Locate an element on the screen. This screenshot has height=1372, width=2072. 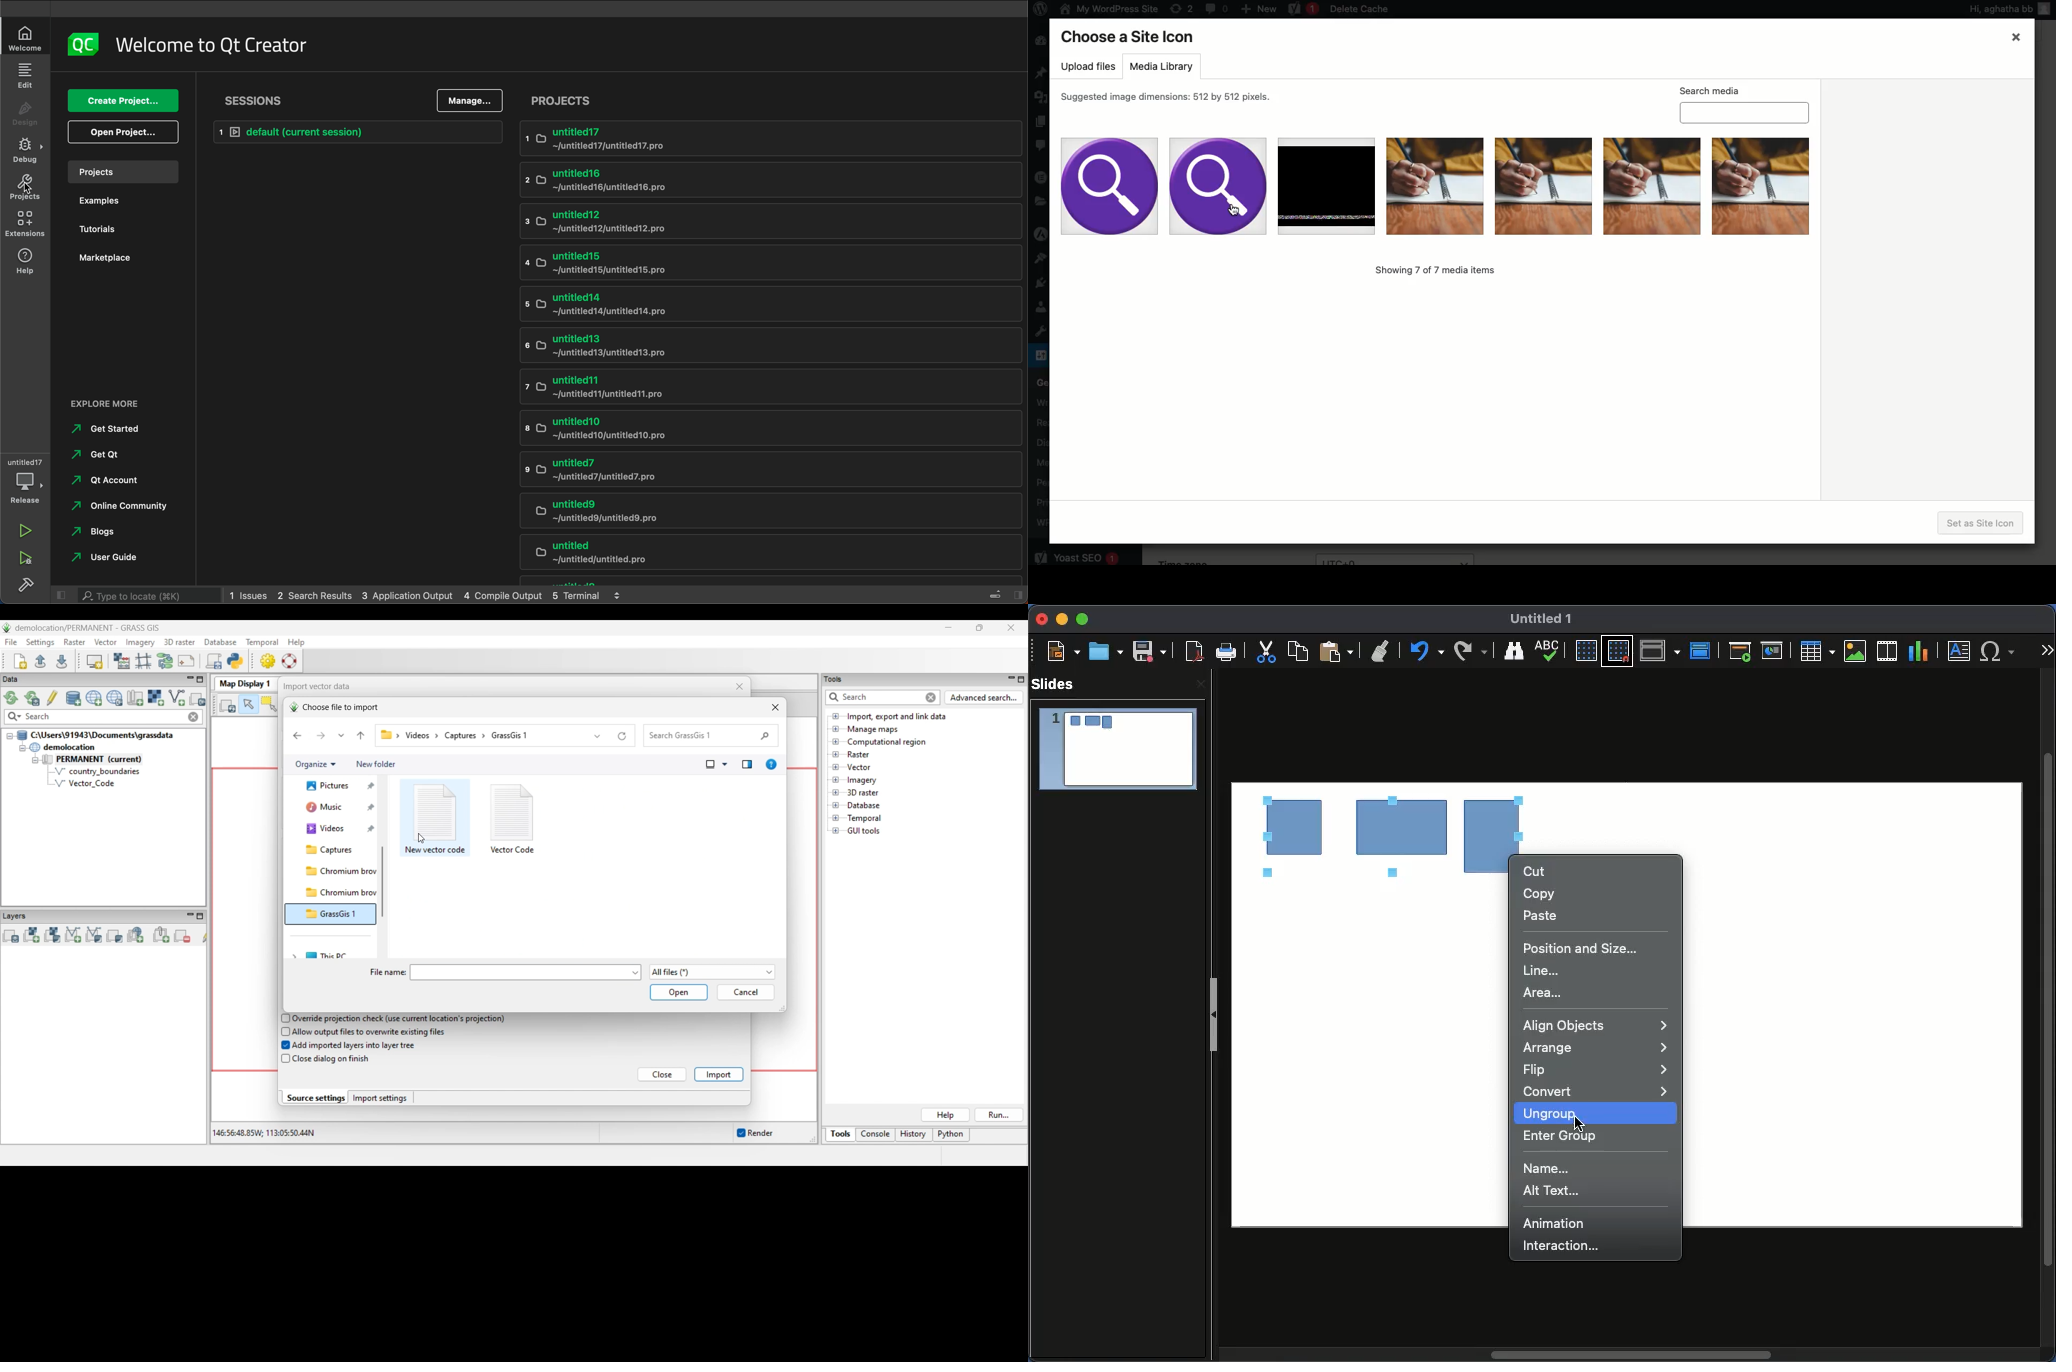
Audio or video is located at coordinates (1888, 651).